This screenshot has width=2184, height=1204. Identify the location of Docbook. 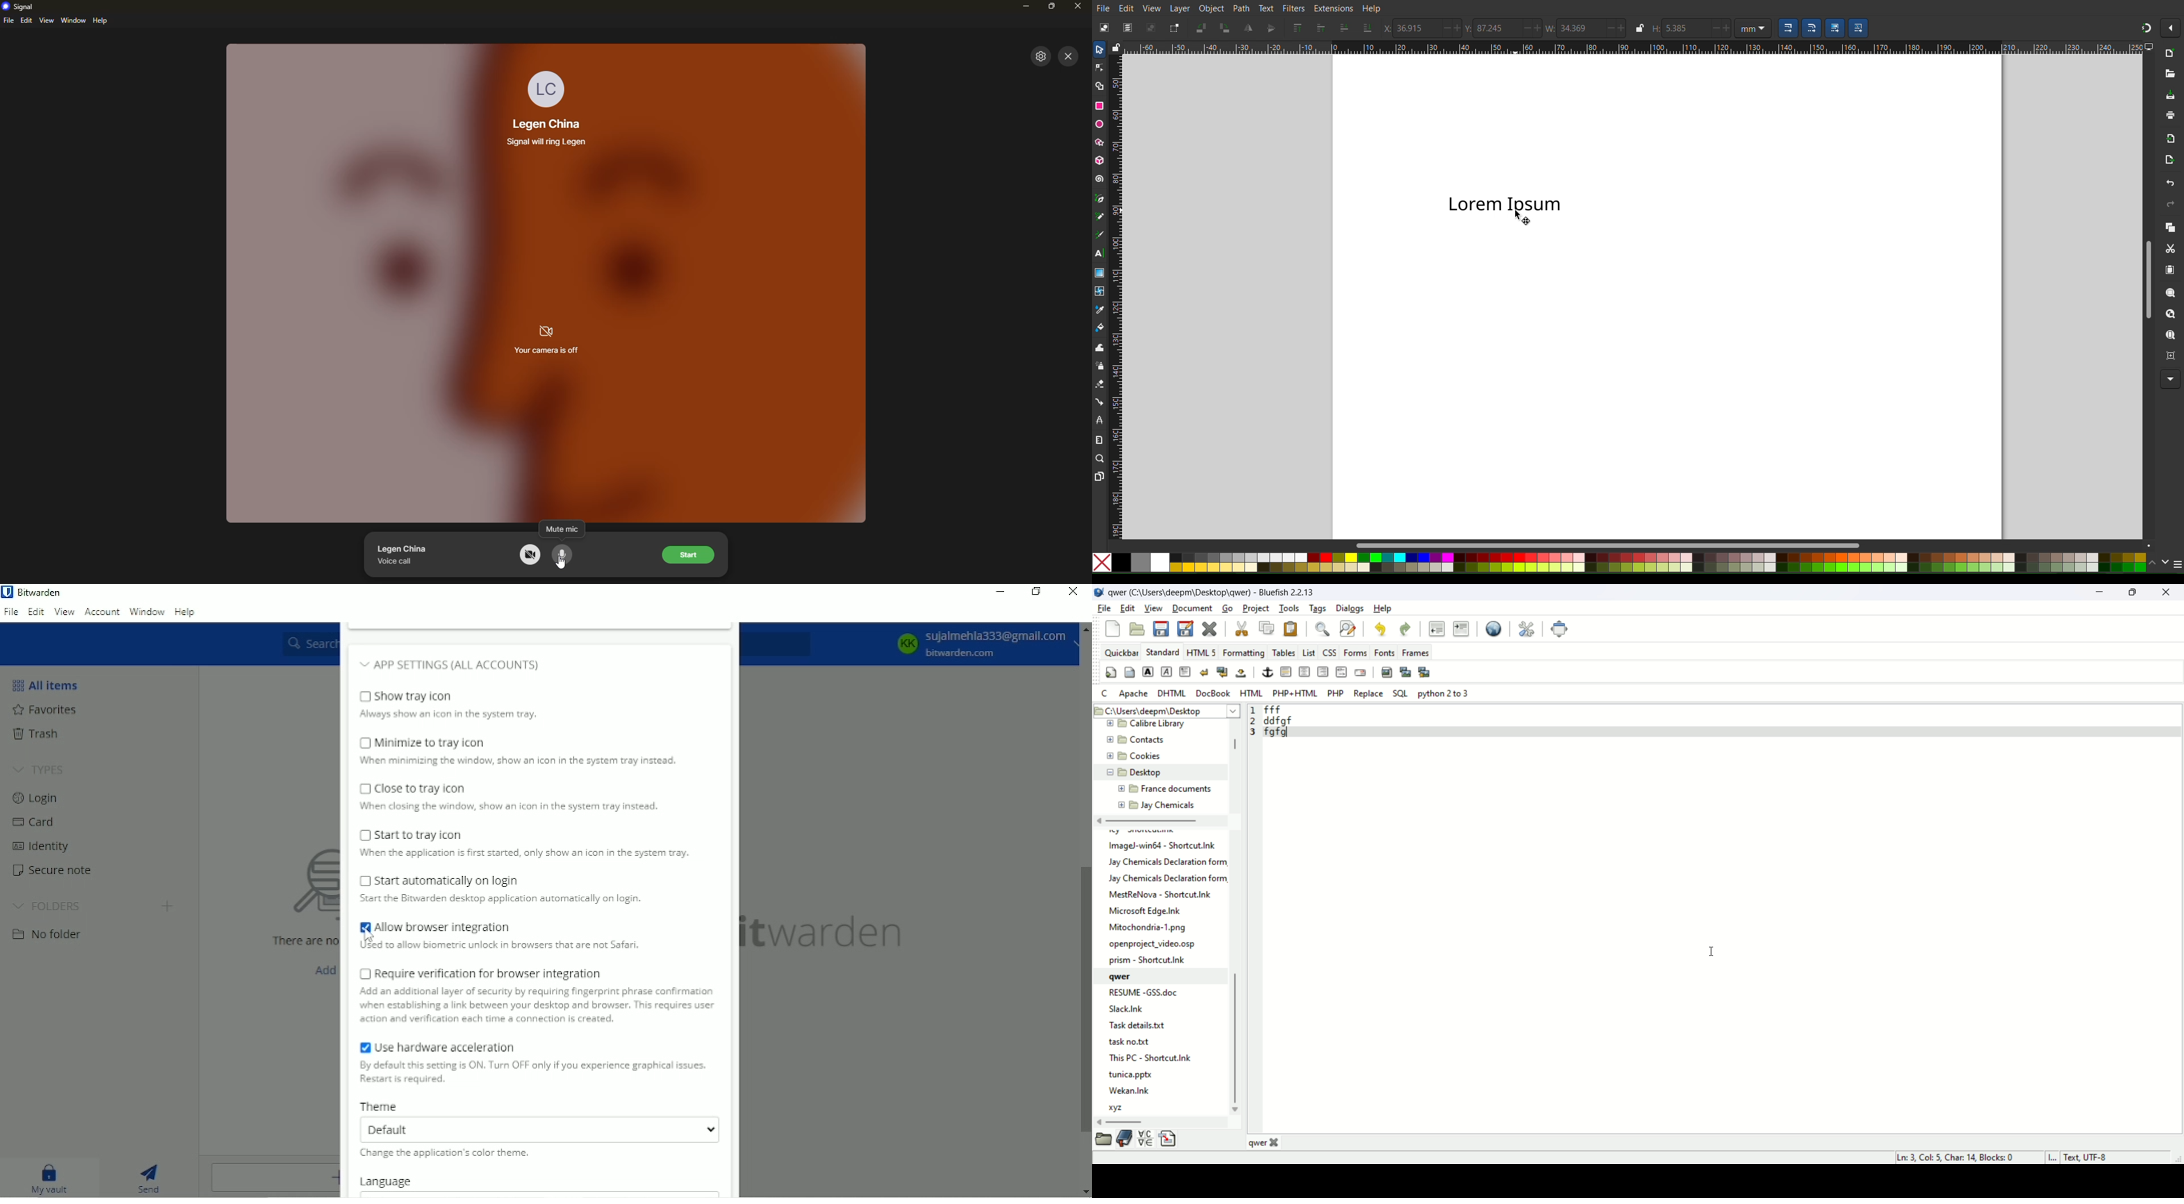
(1213, 693).